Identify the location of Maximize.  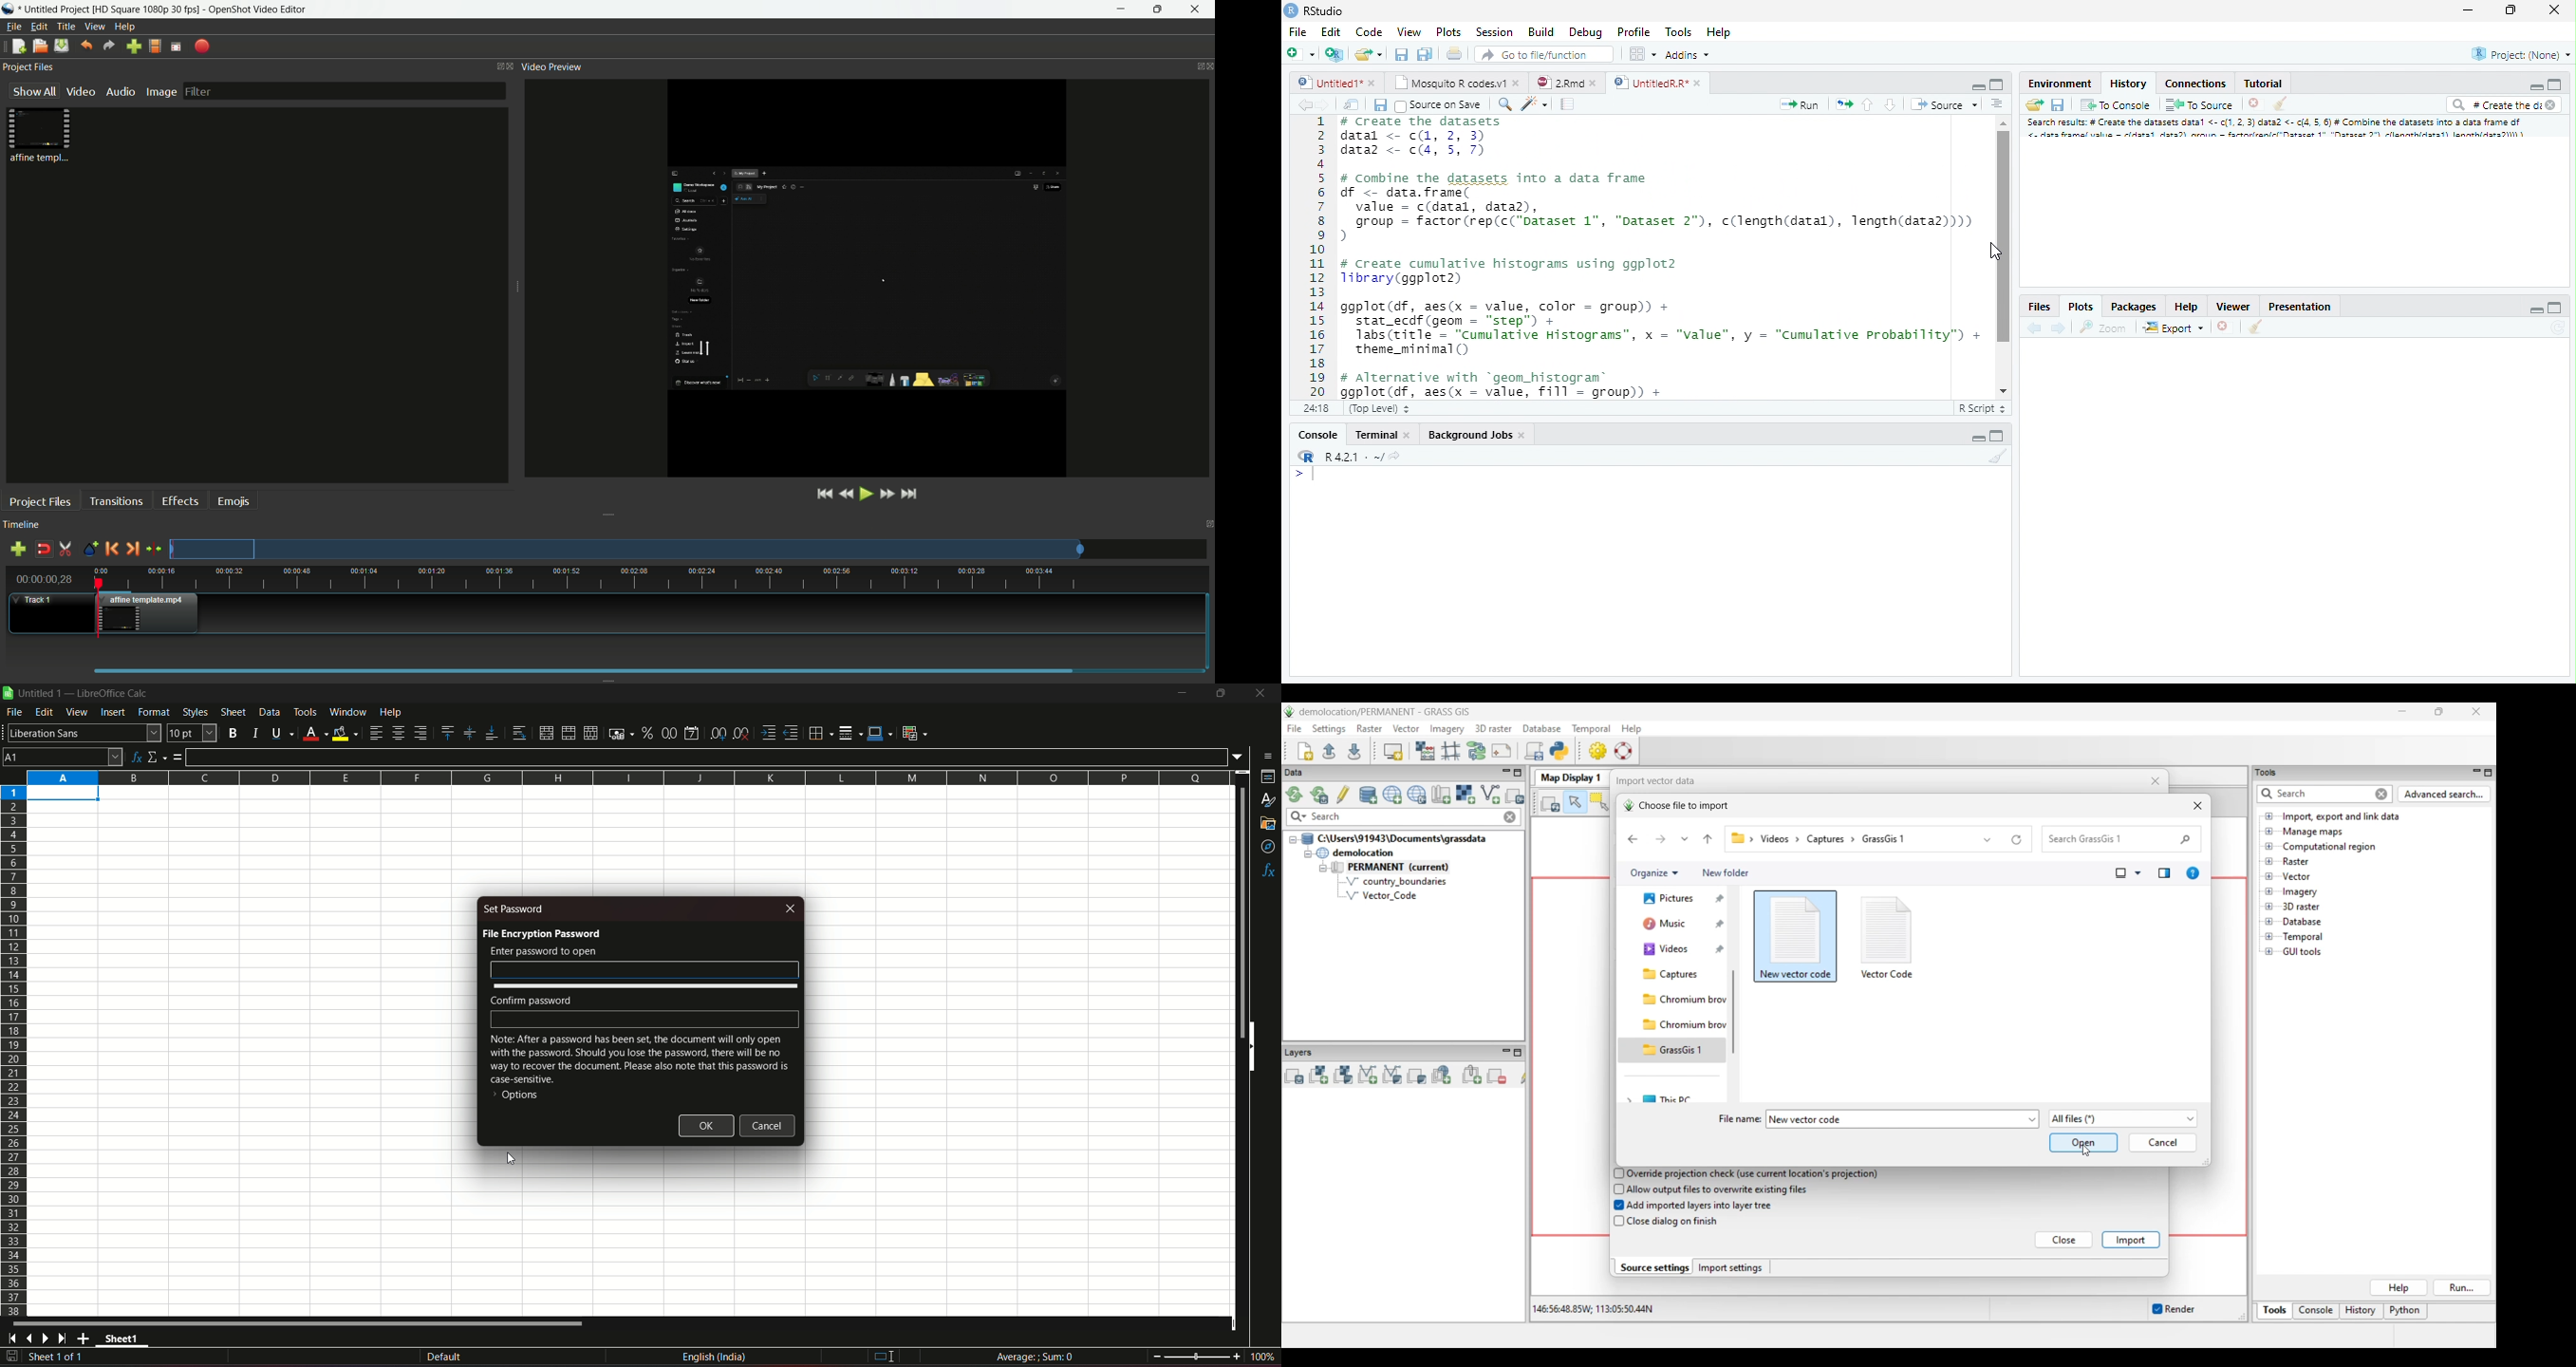
(2000, 437).